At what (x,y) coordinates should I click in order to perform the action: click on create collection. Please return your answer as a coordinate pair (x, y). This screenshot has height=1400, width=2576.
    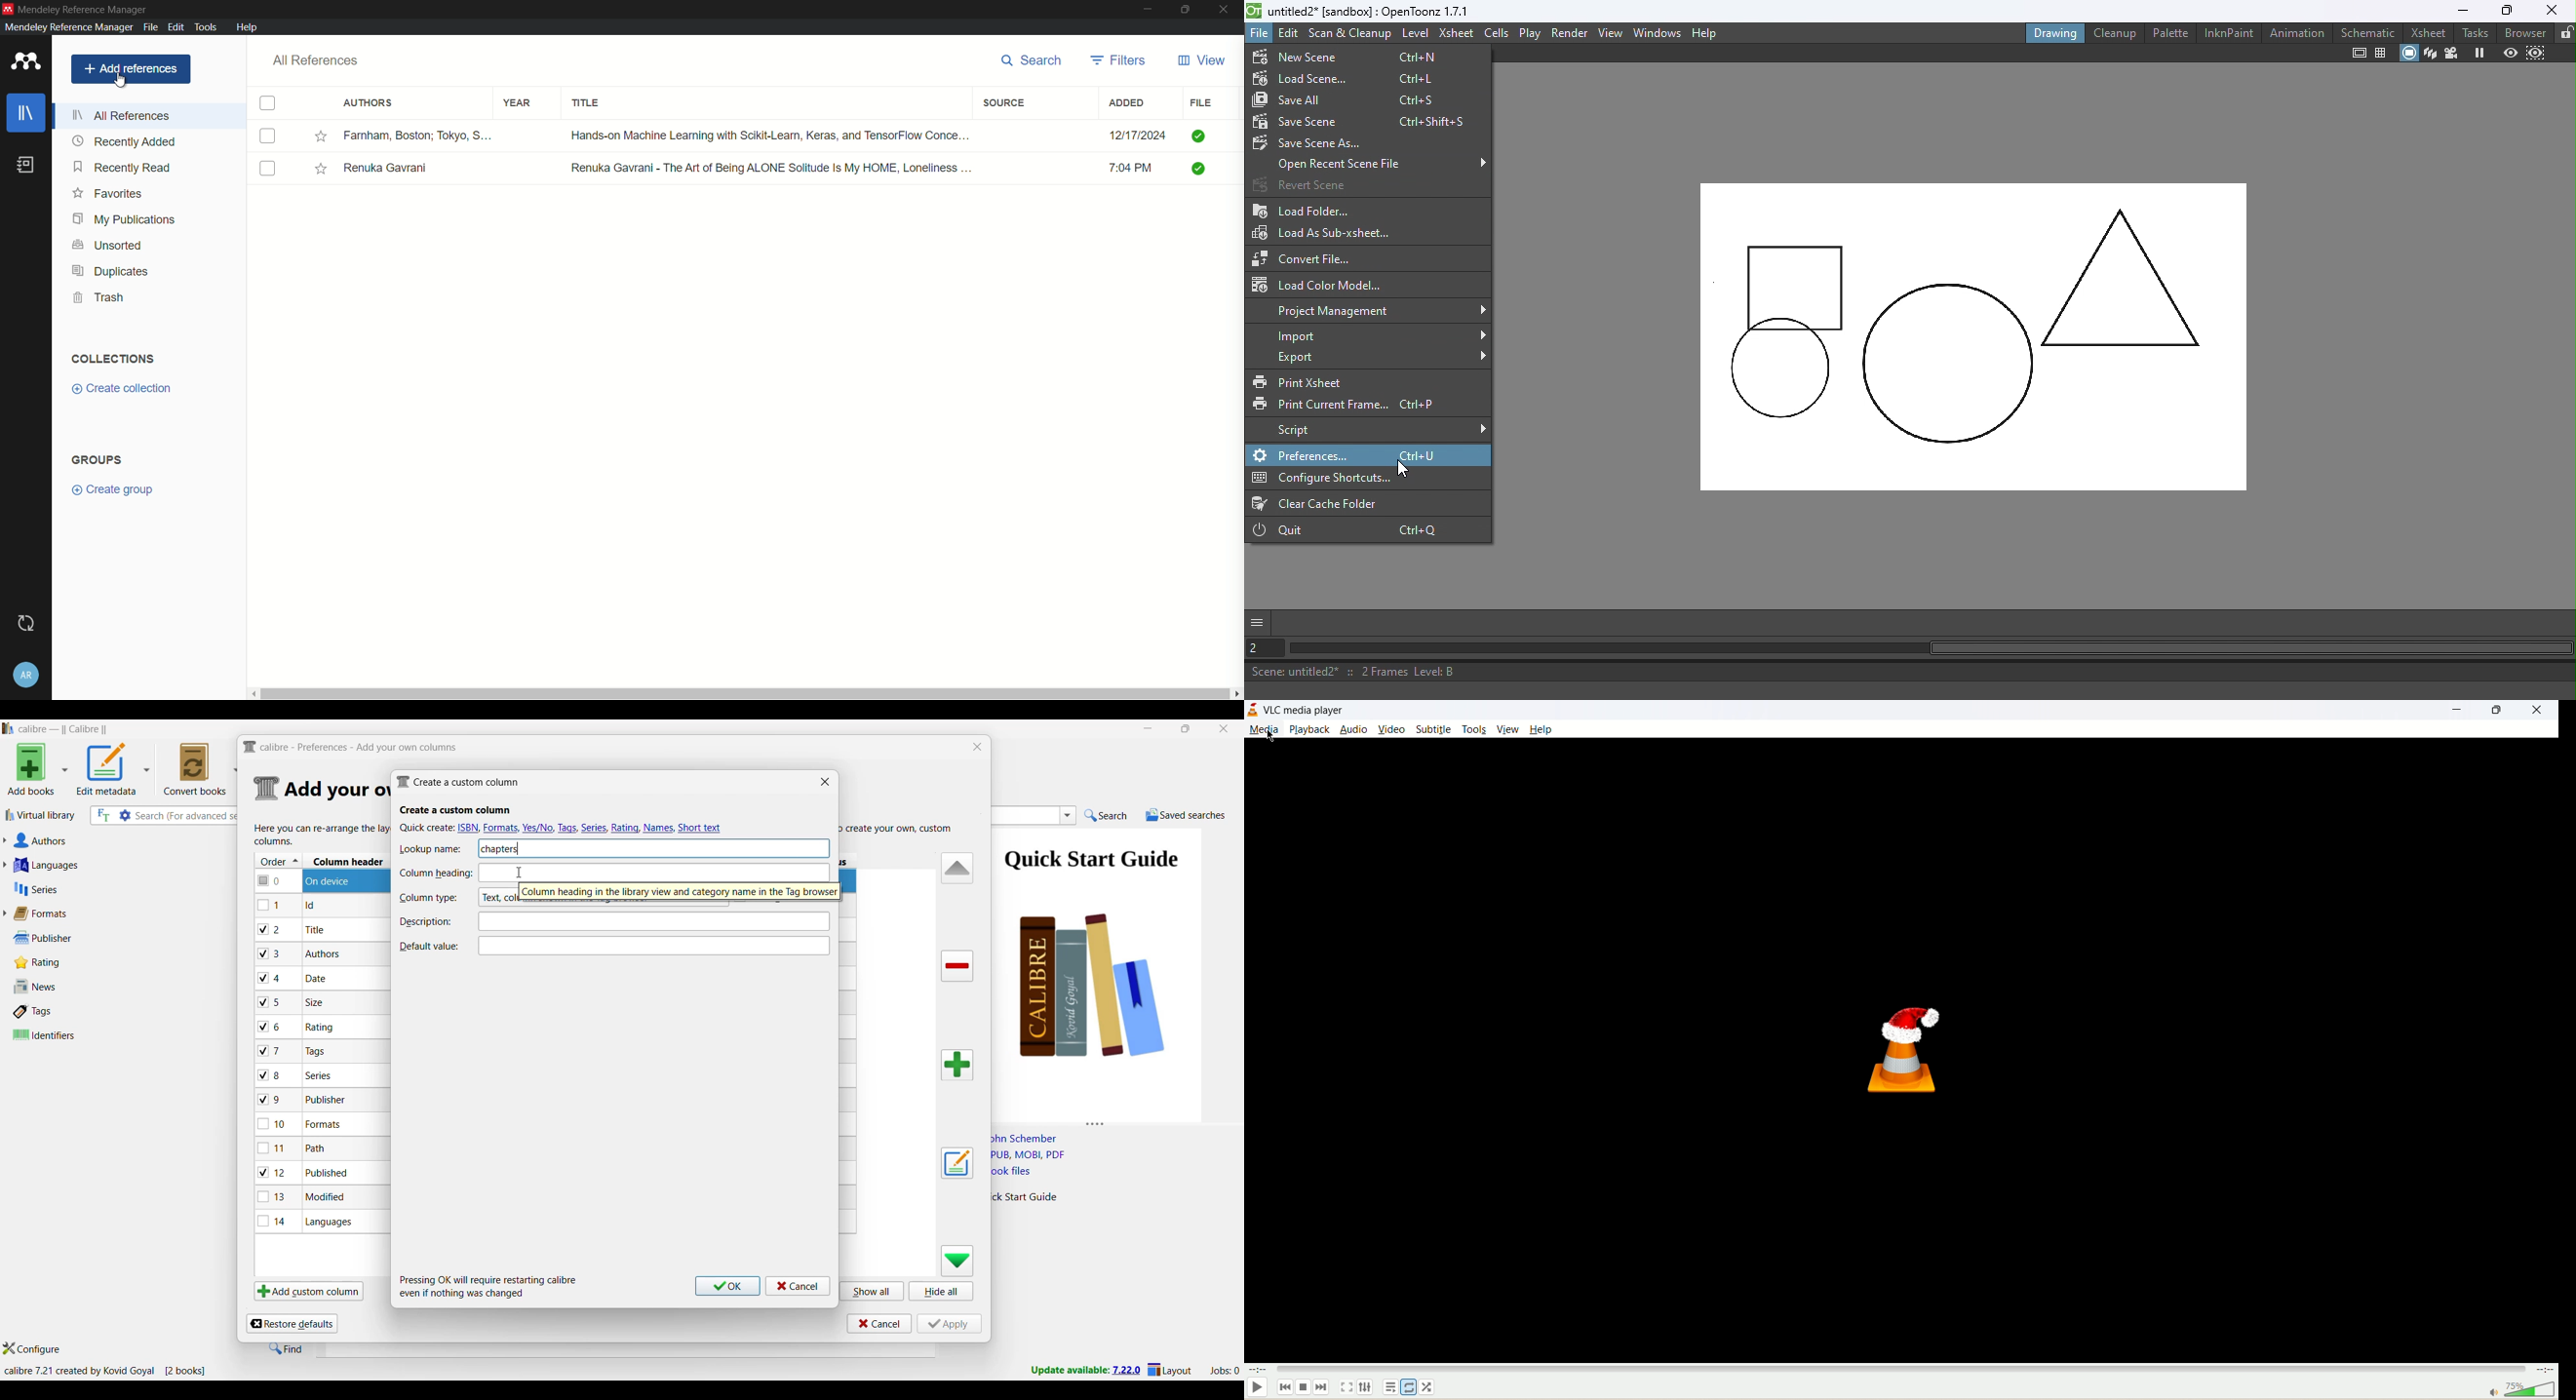
    Looking at the image, I should click on (121, 388).